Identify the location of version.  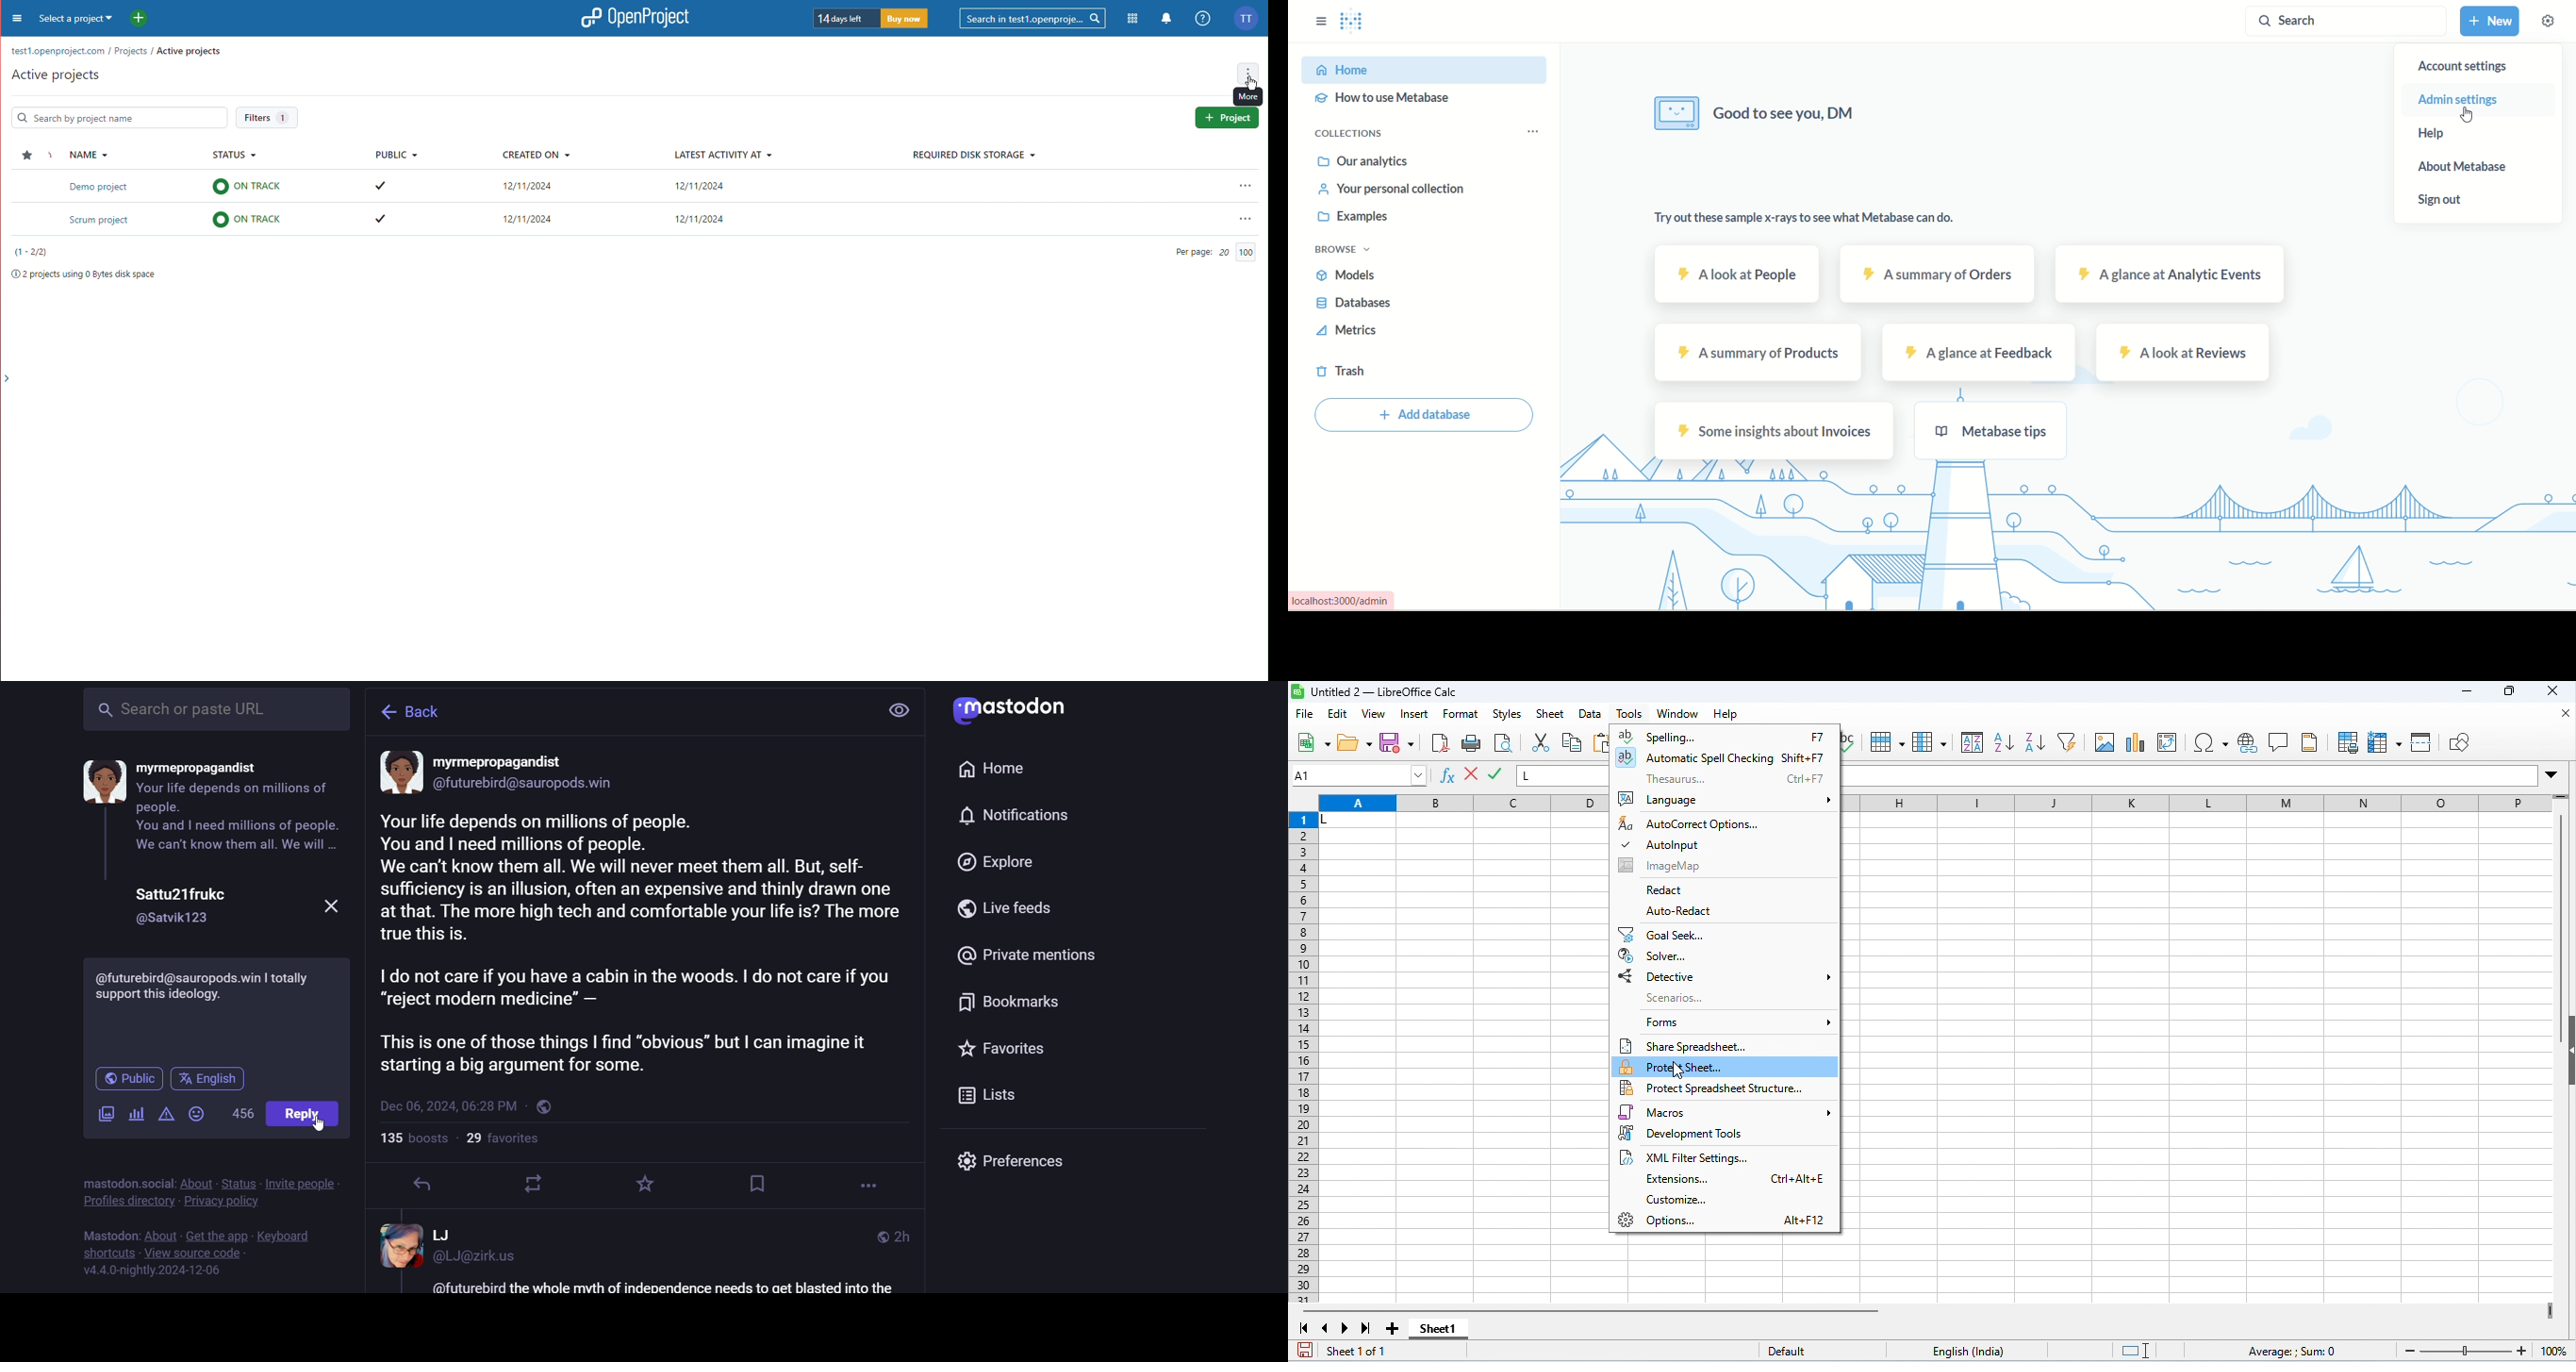
(156, 1272).